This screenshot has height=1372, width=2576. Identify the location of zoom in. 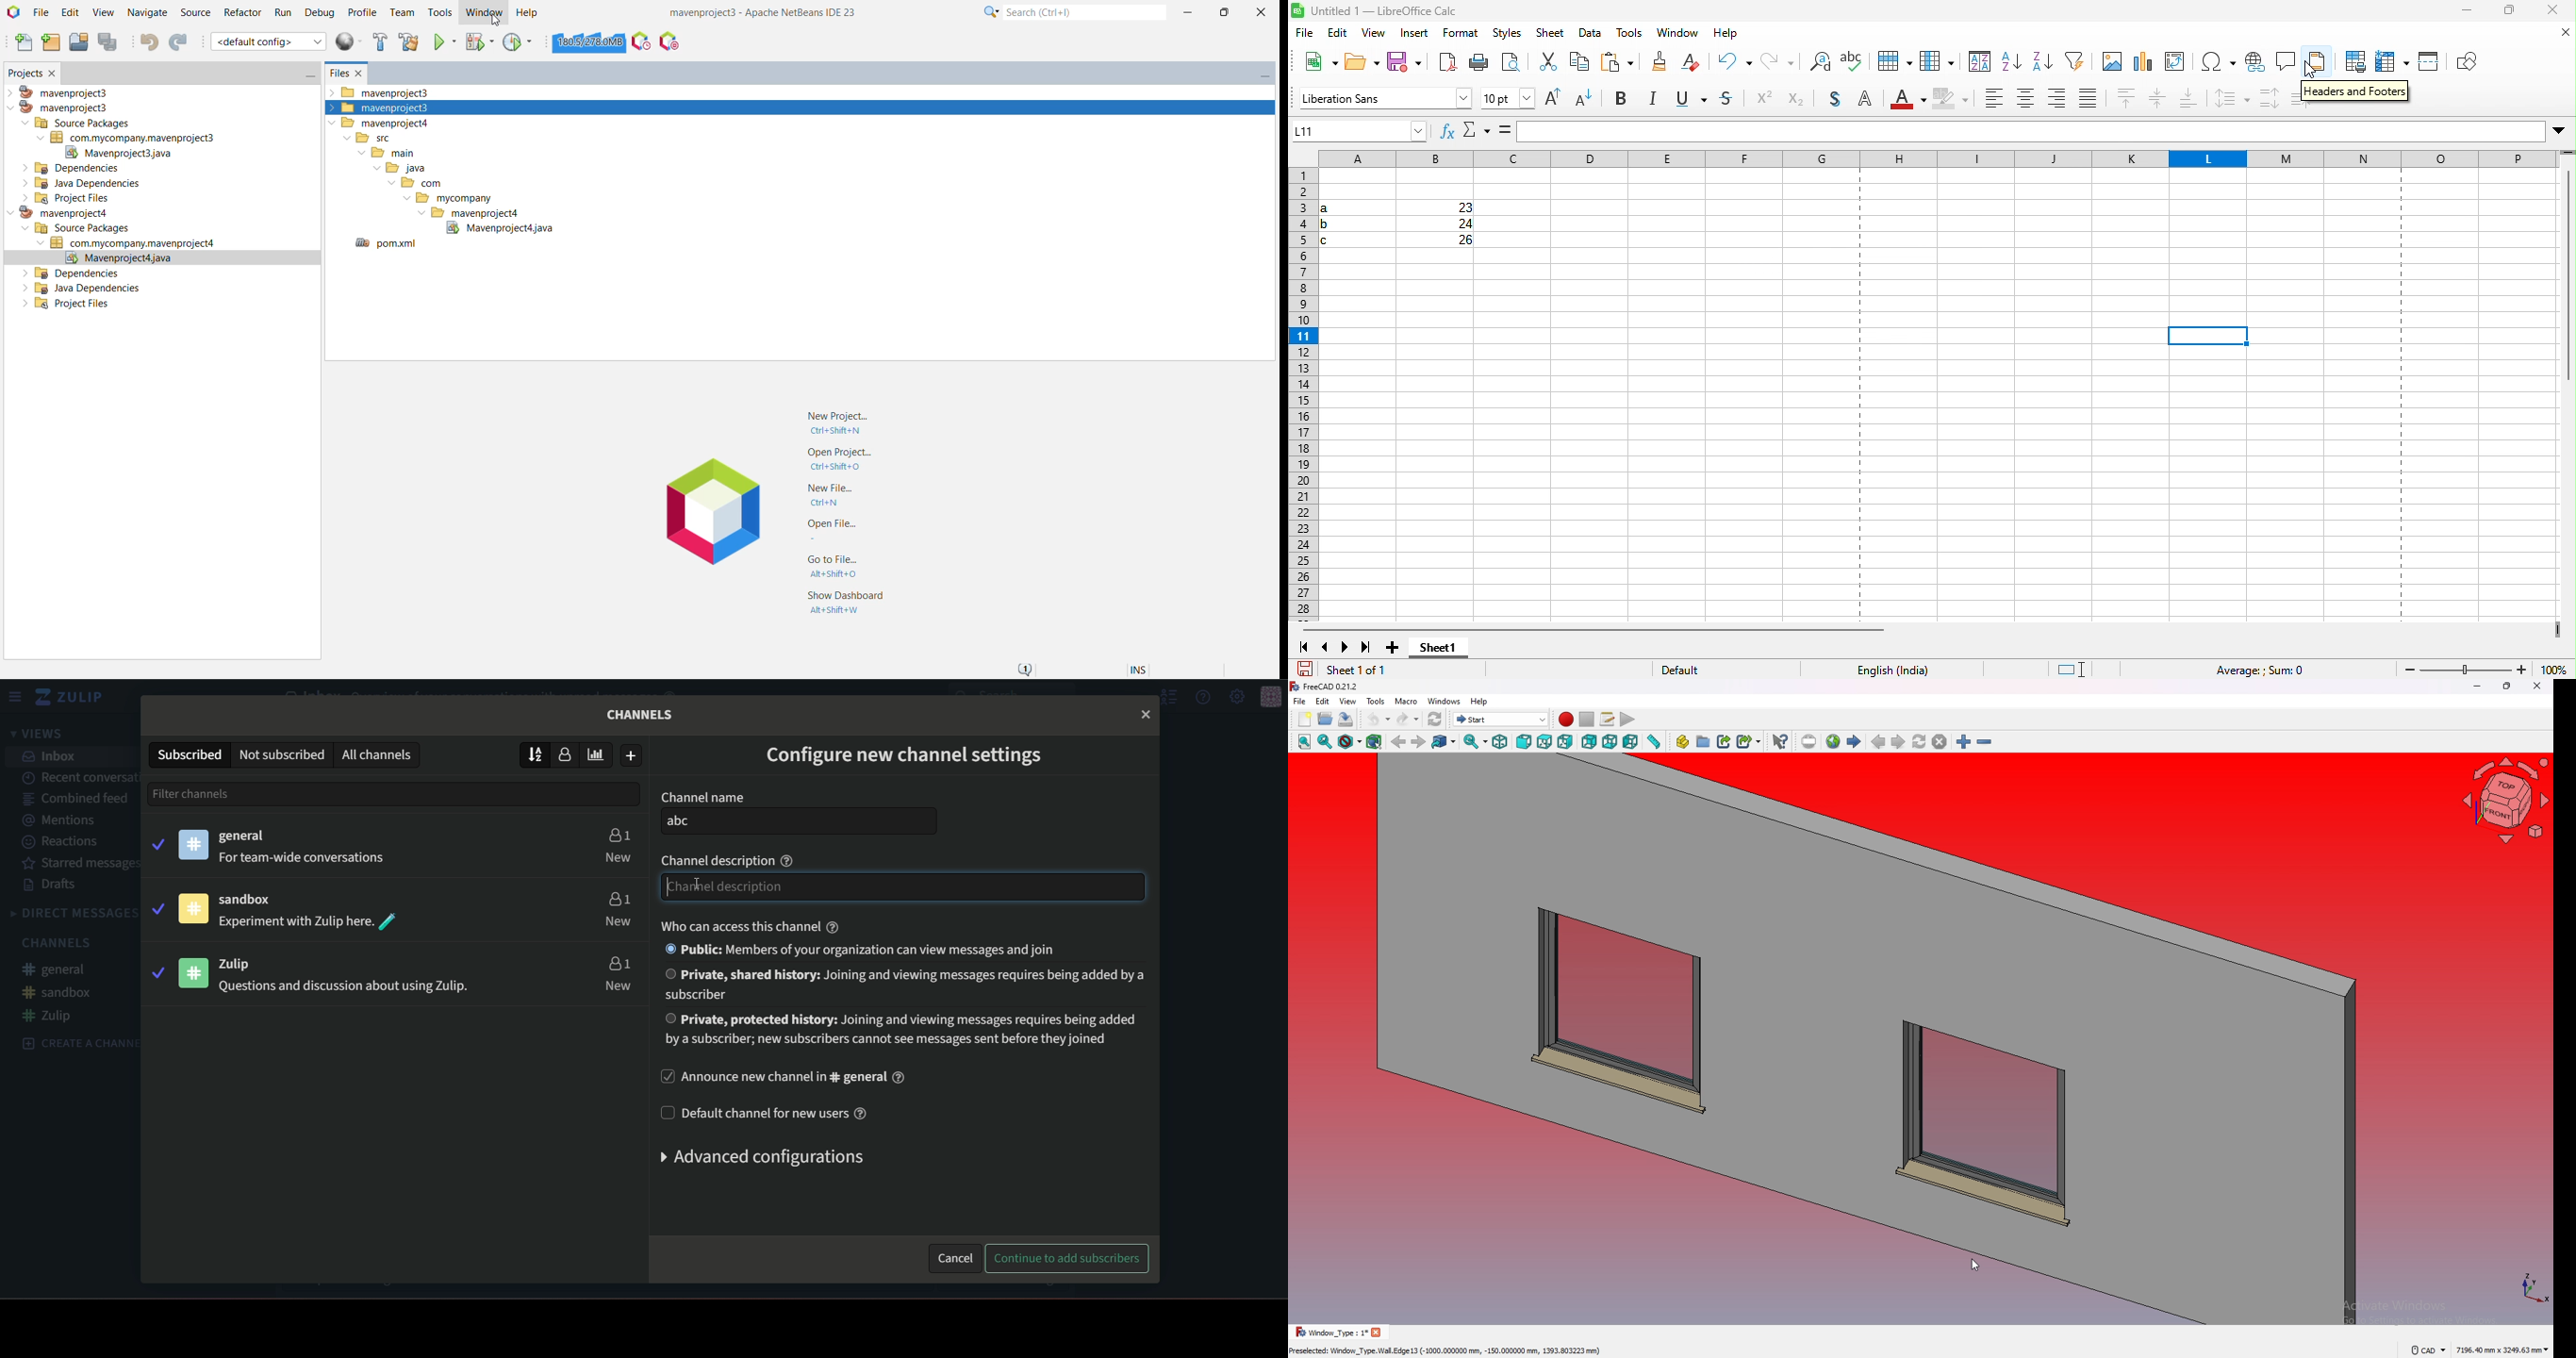
(1964, 742).